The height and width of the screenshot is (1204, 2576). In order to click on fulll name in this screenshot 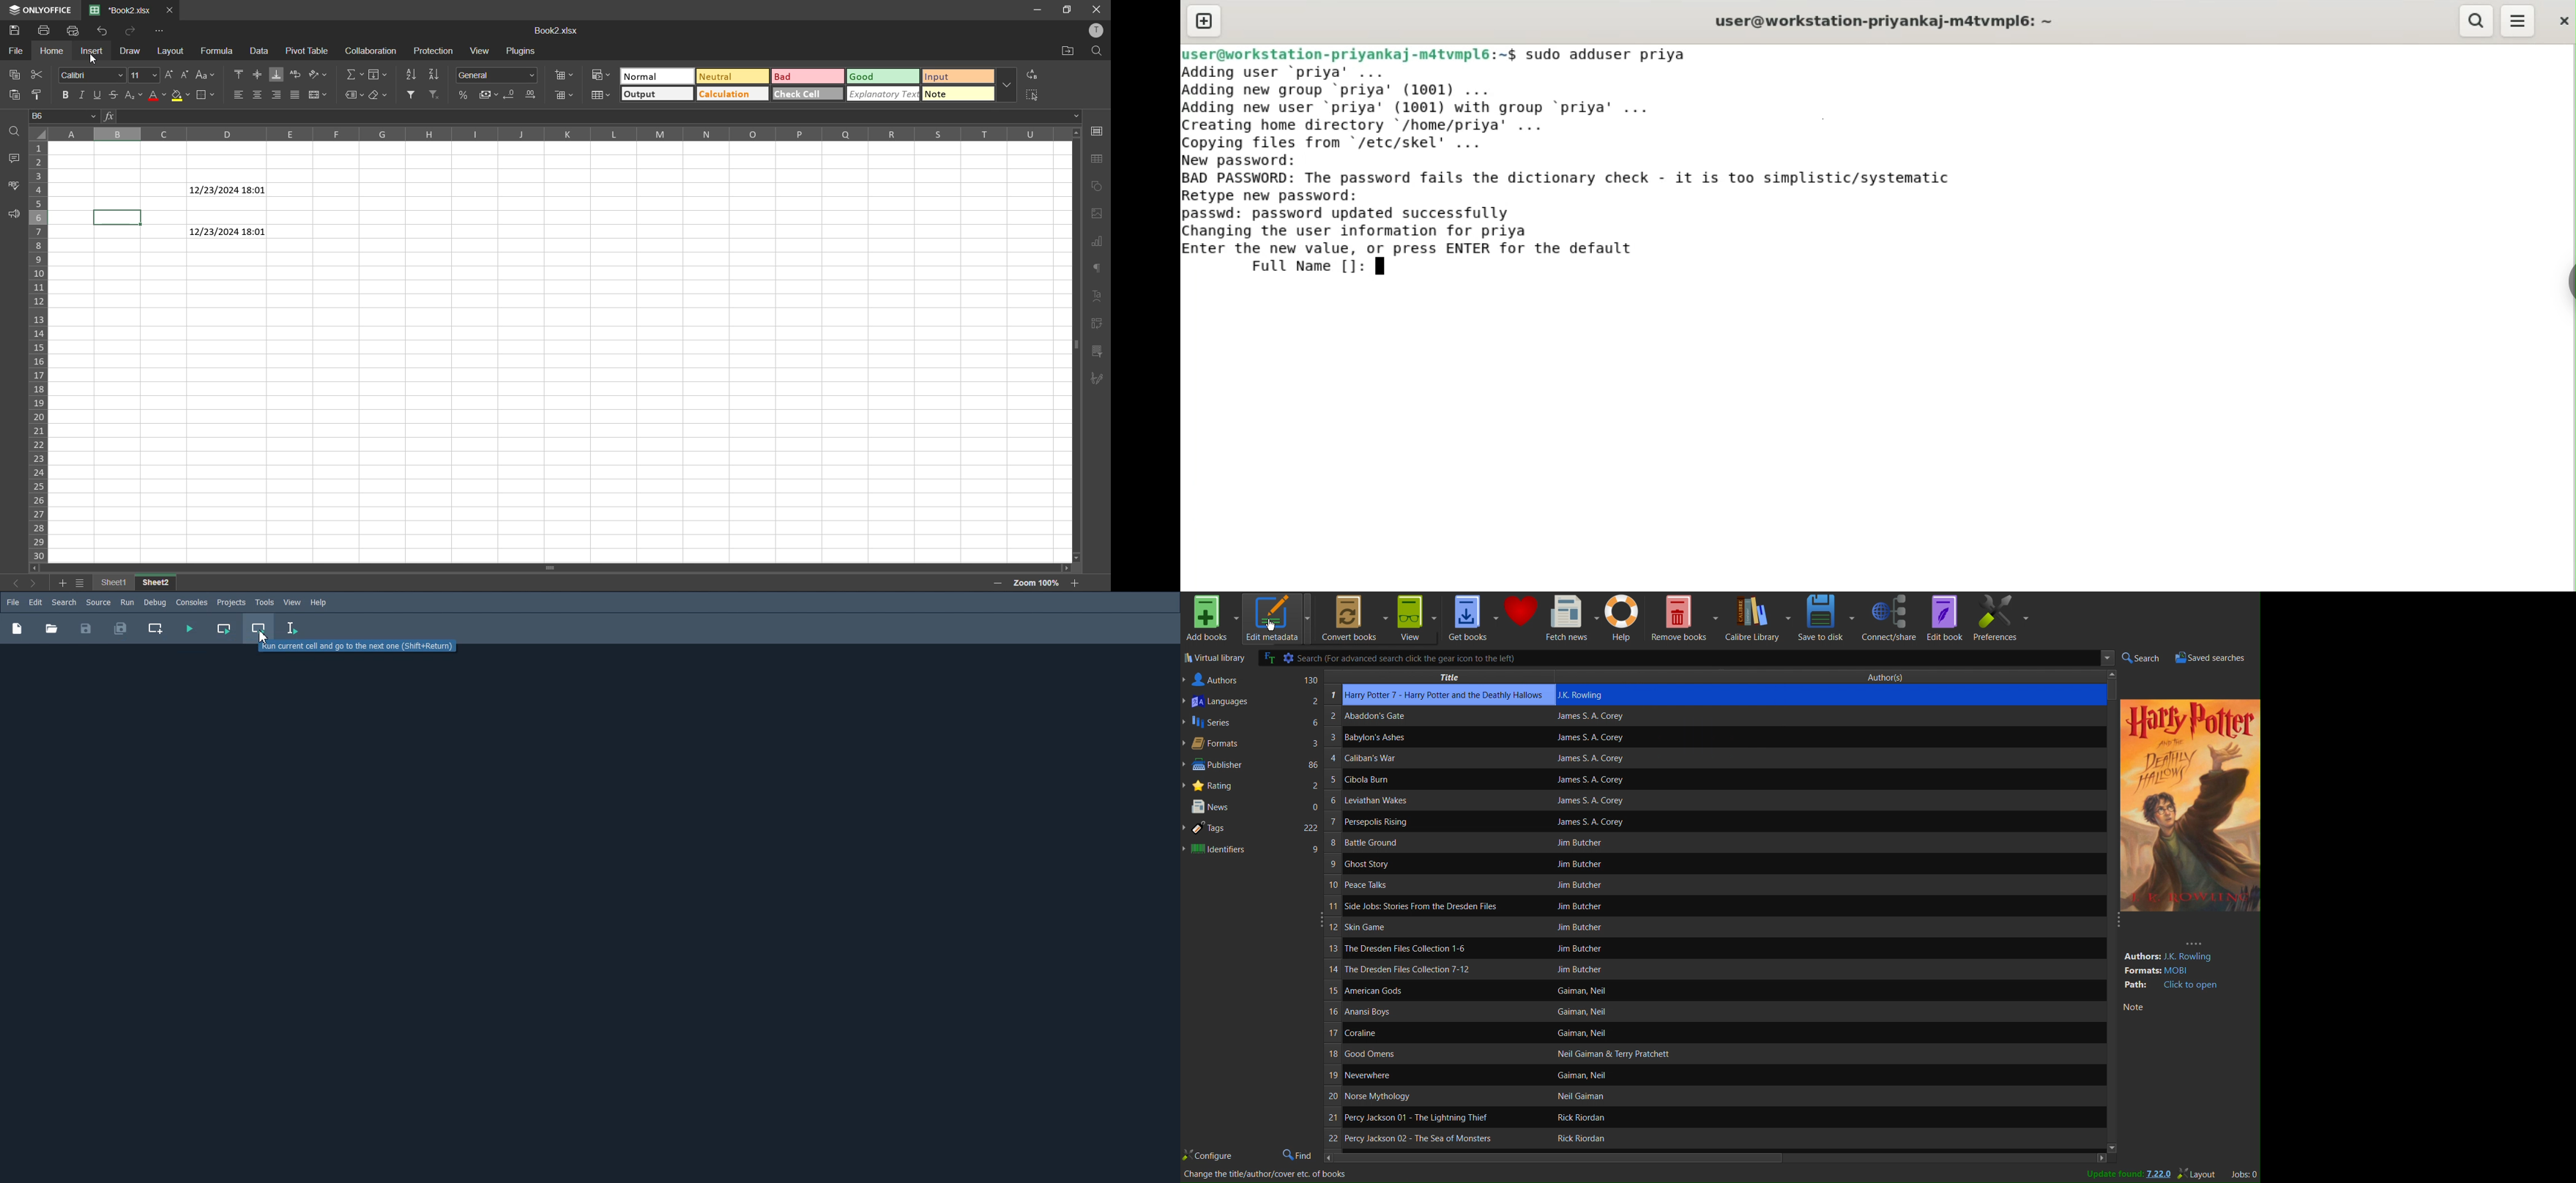, I will do `click(1317, 265)`.